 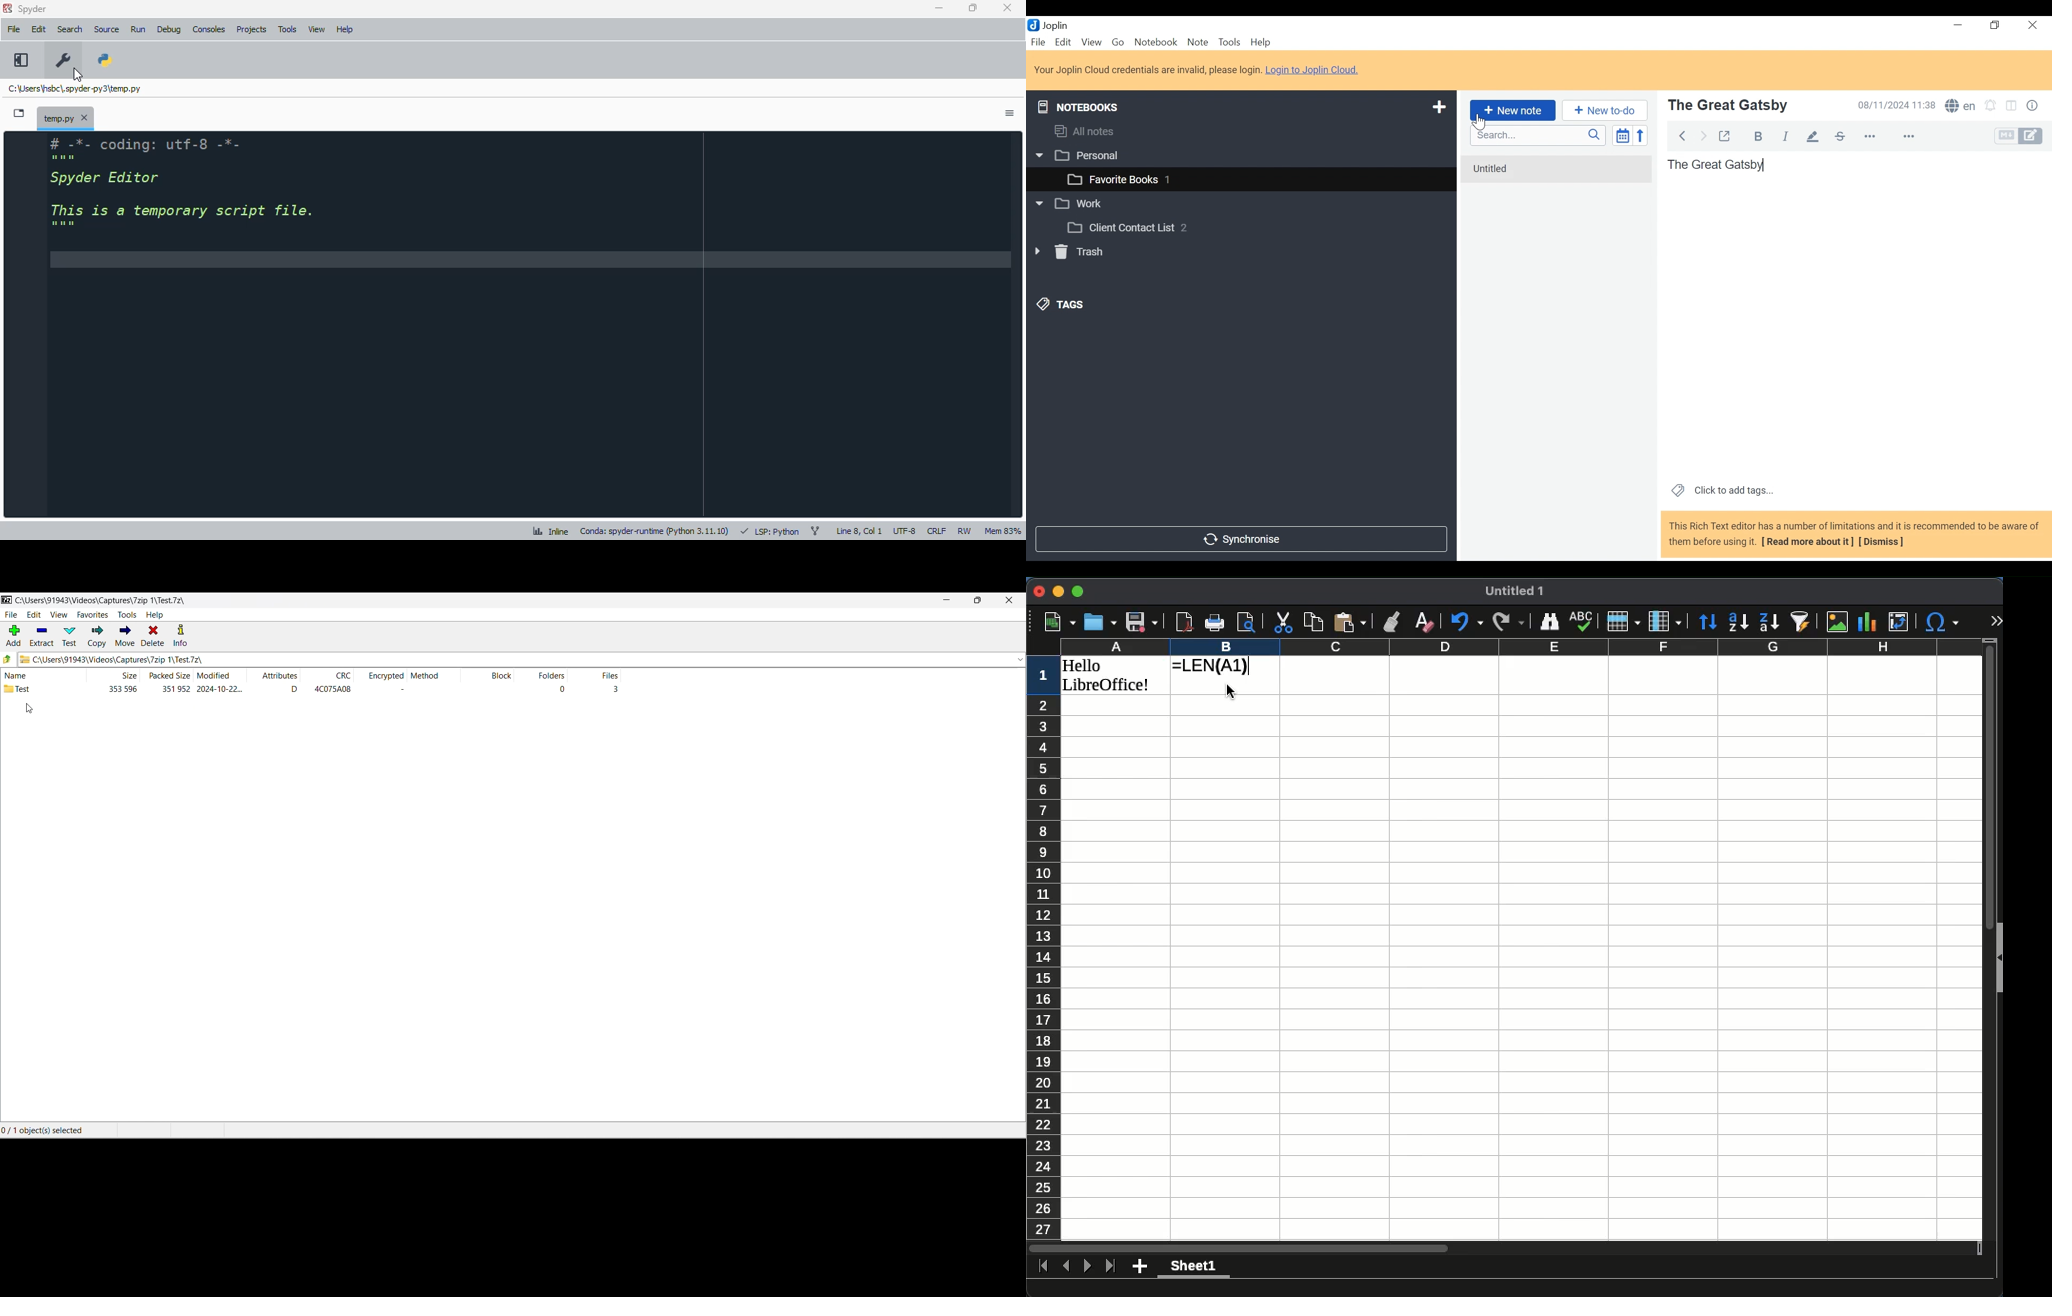 What do you see at coordinates (107, 29) in the screenshot?
I see `source` at bounding box center [107, 29].